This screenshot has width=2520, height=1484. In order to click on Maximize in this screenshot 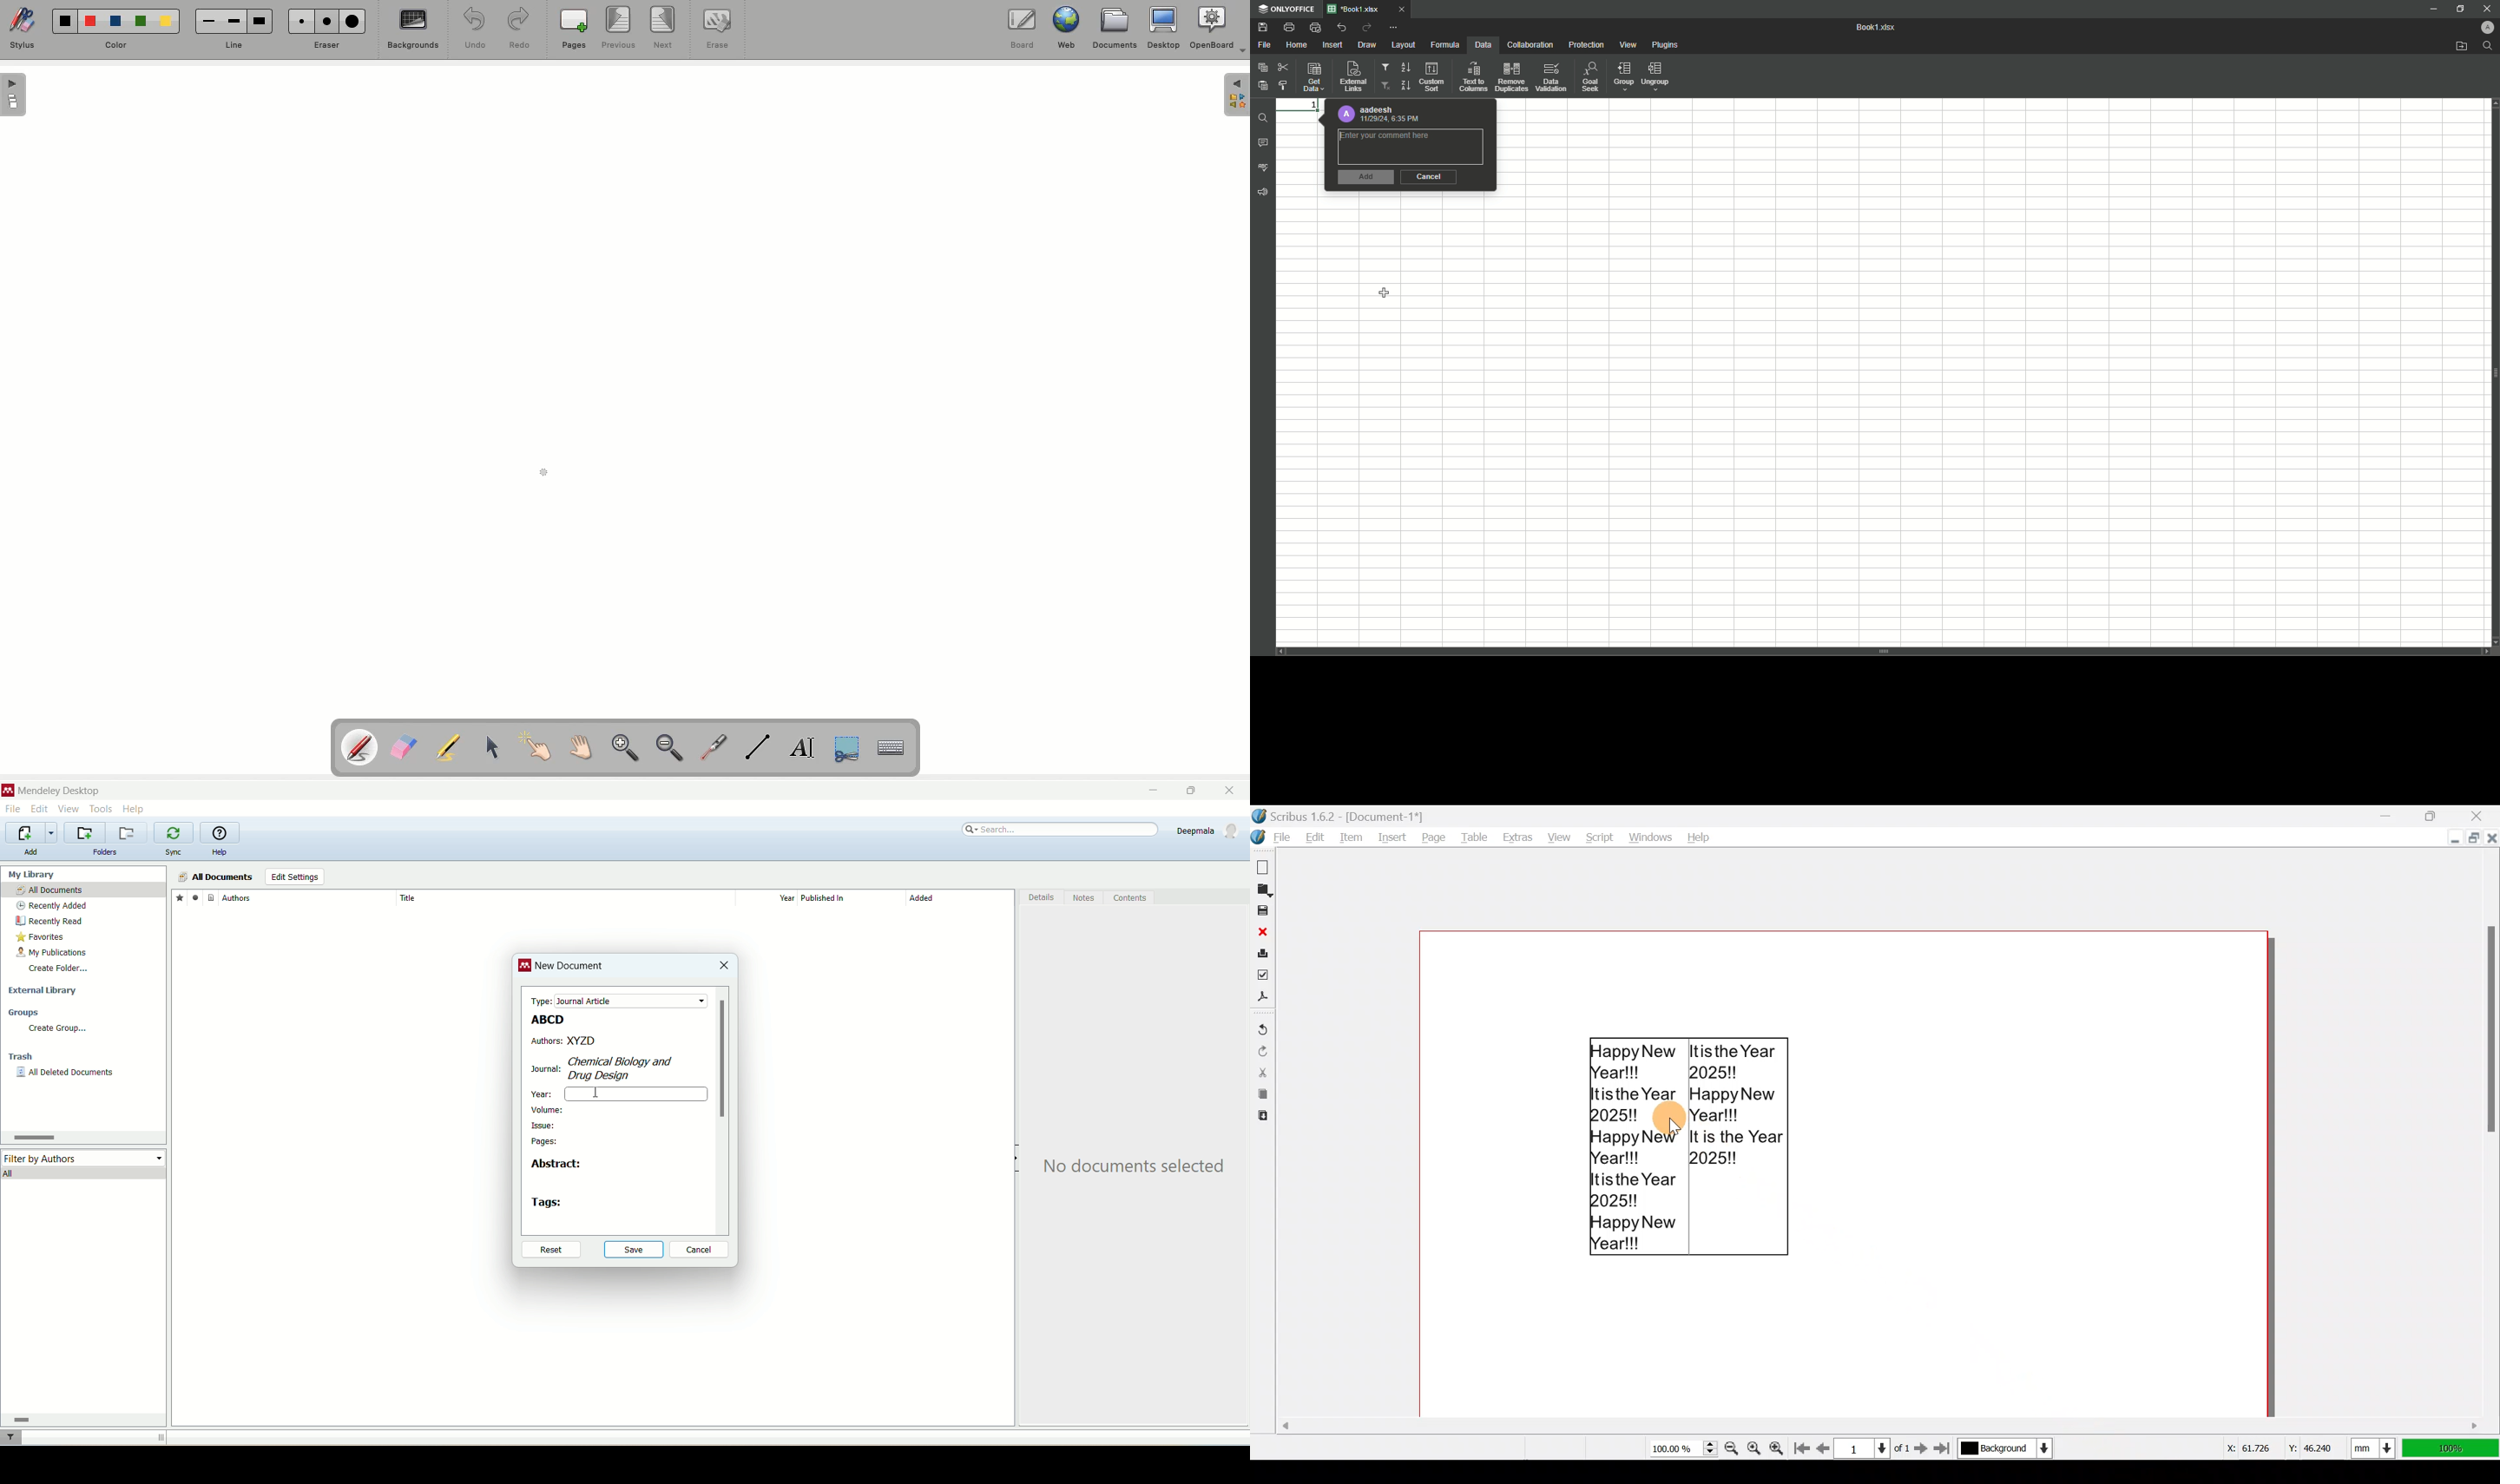, I will do `click(2440, 814)`.